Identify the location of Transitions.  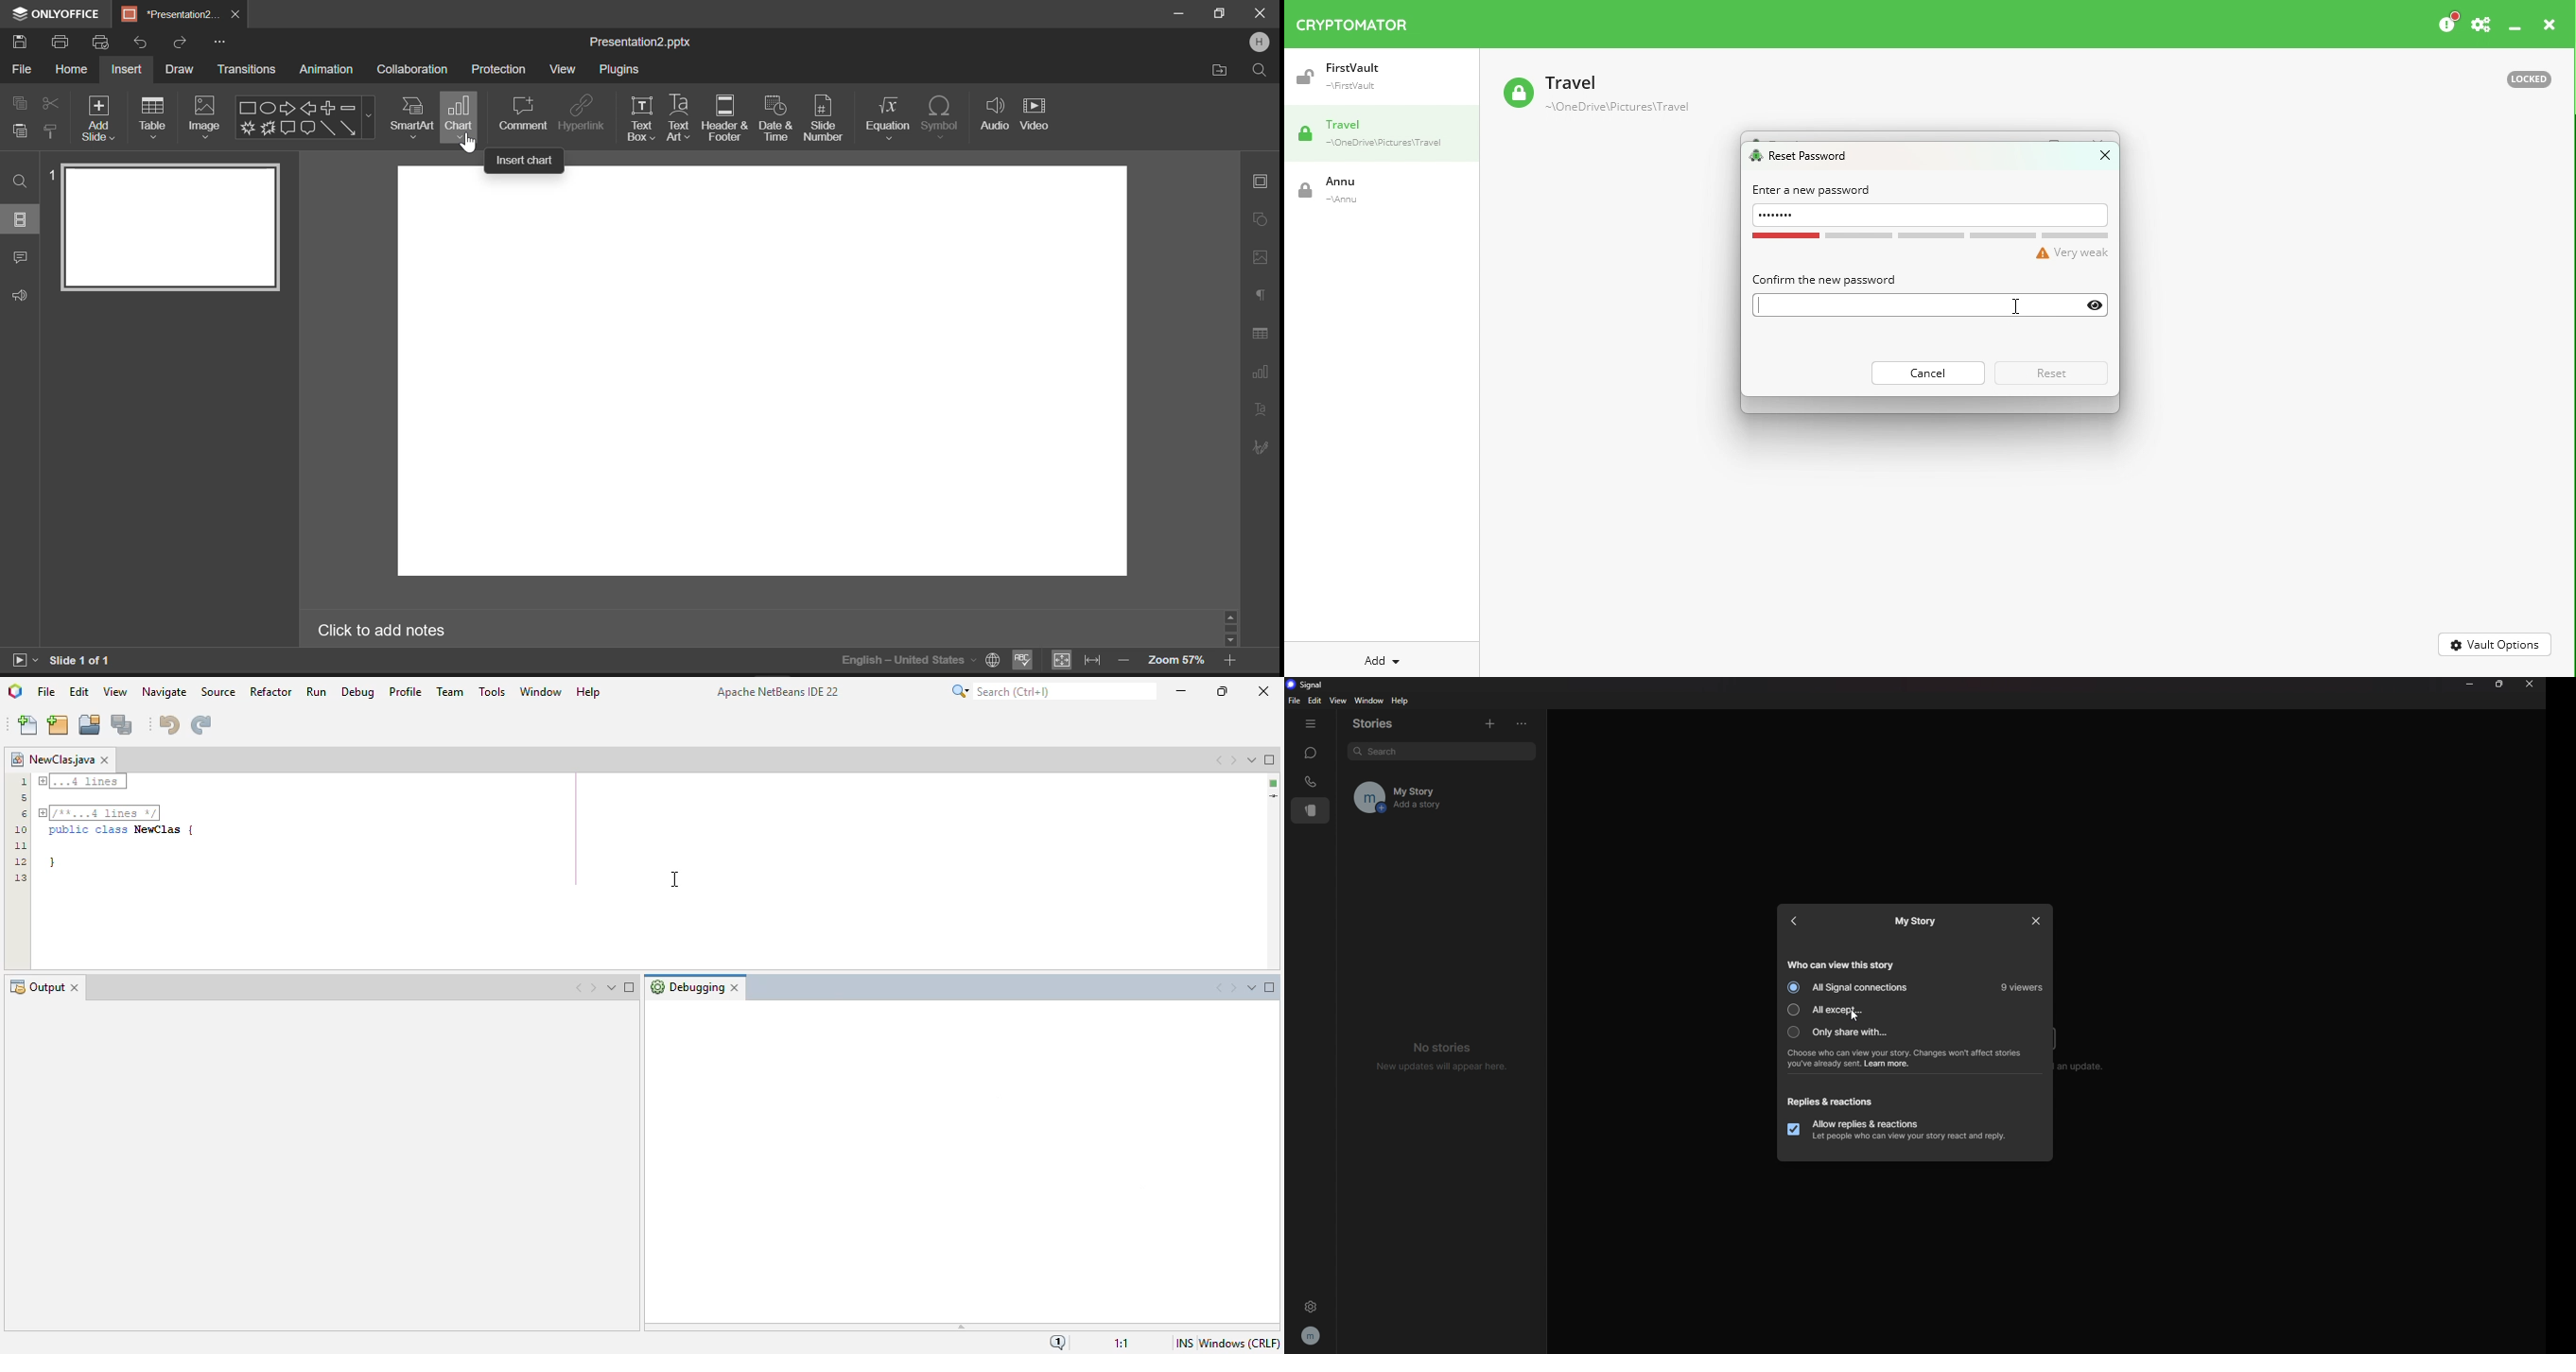
(248, 69).